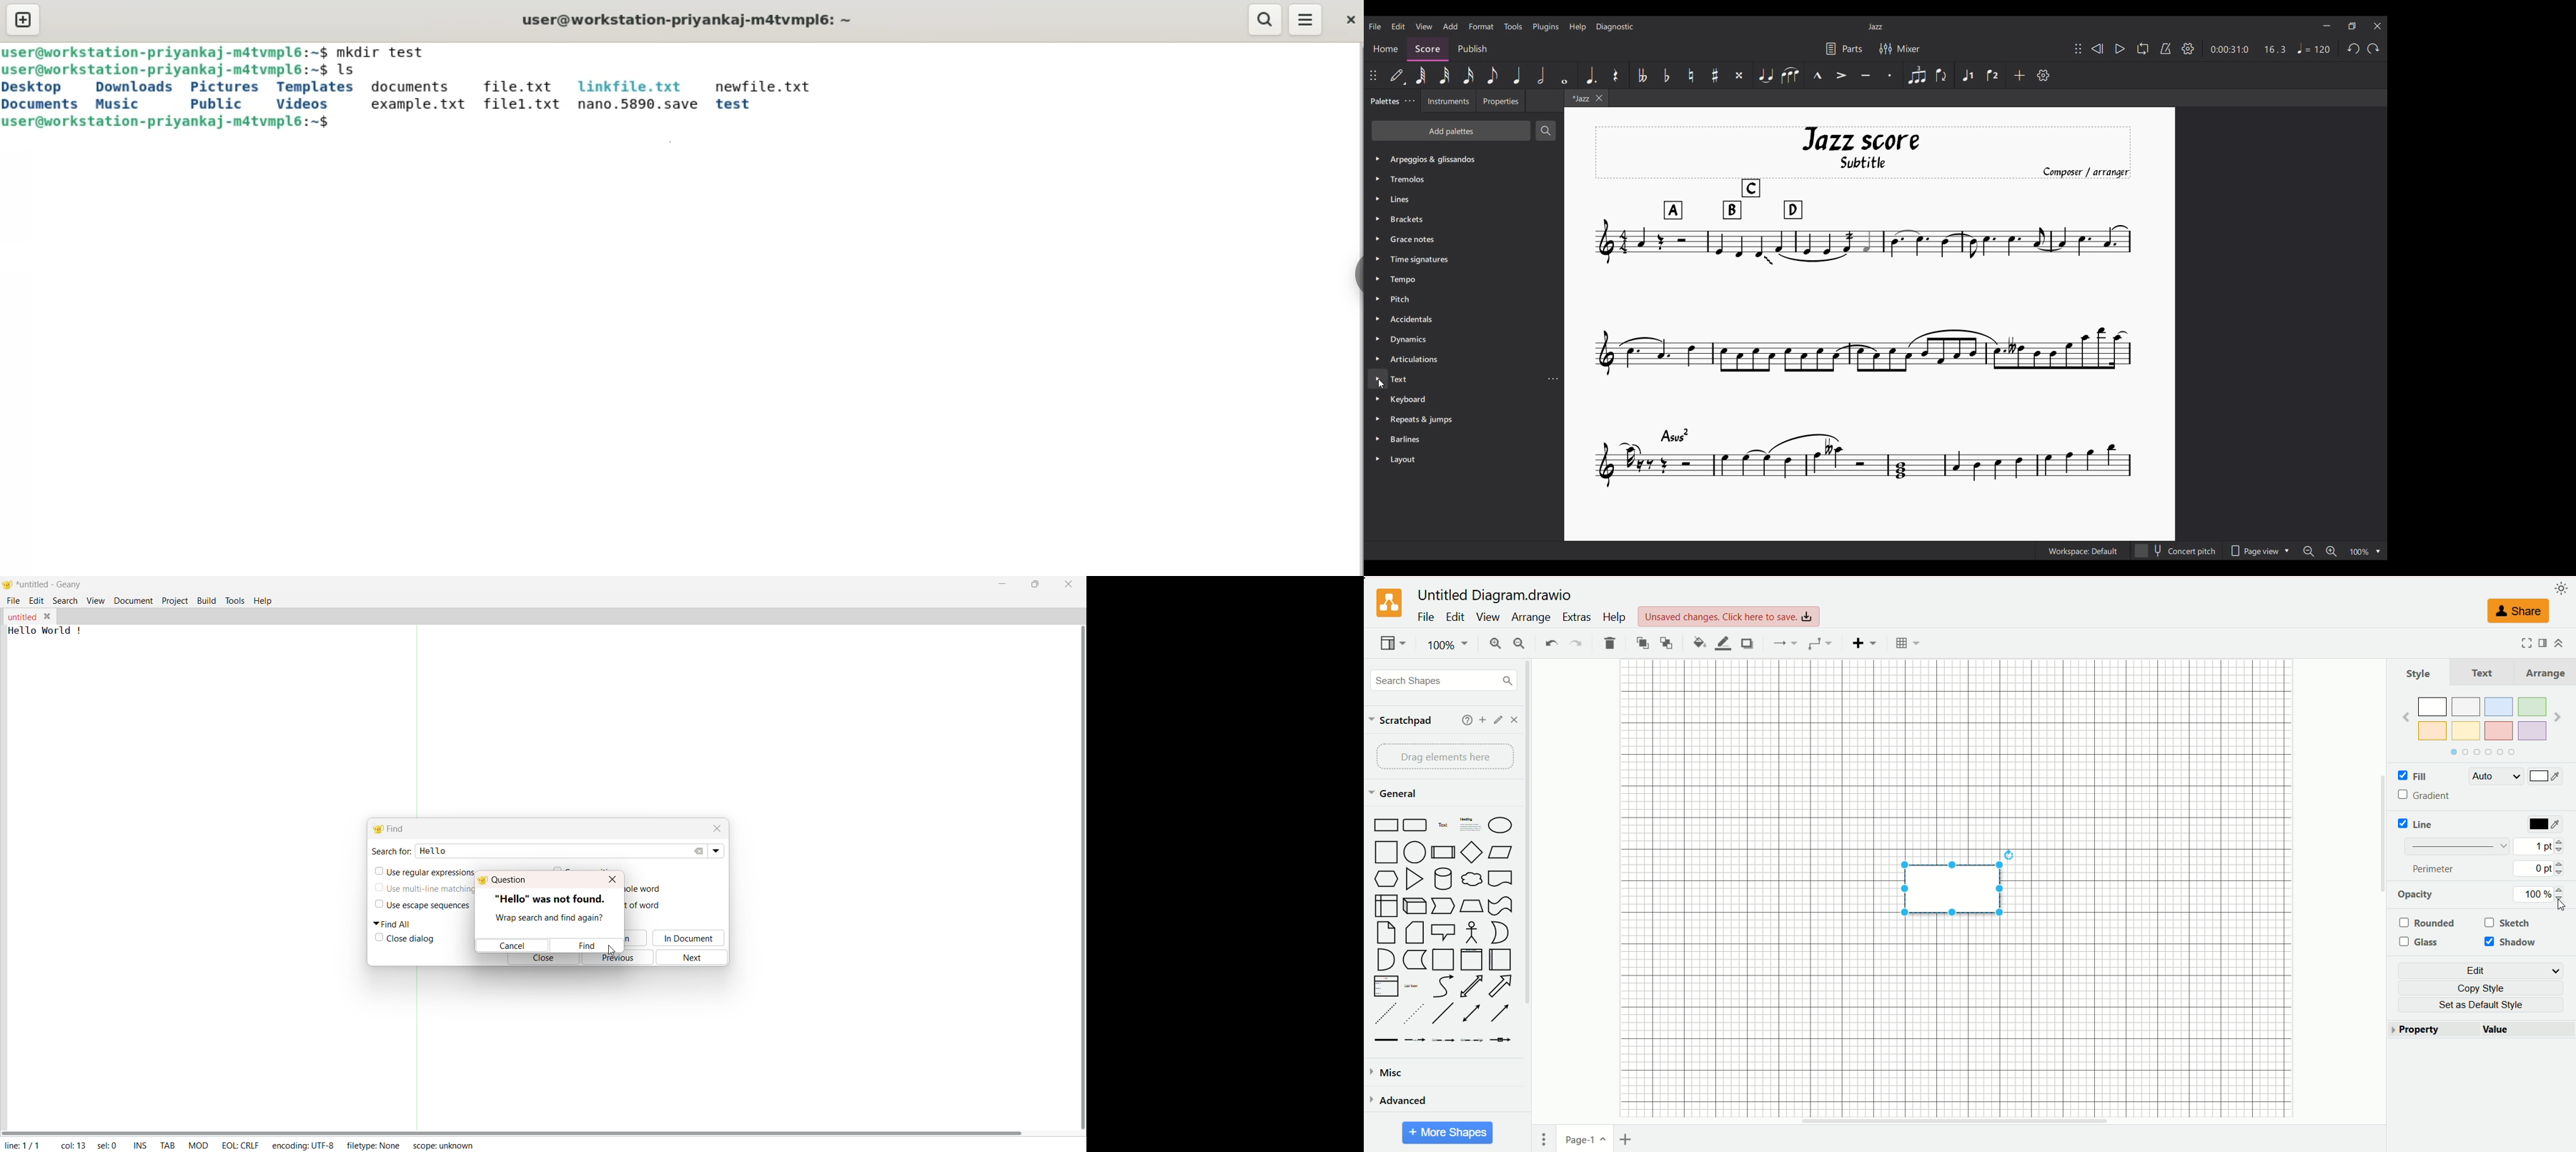 The image size is (2576, 1176). Describe the element at coordinates (2488, 1005) in the screenshot. I see `set as default style` at that location.